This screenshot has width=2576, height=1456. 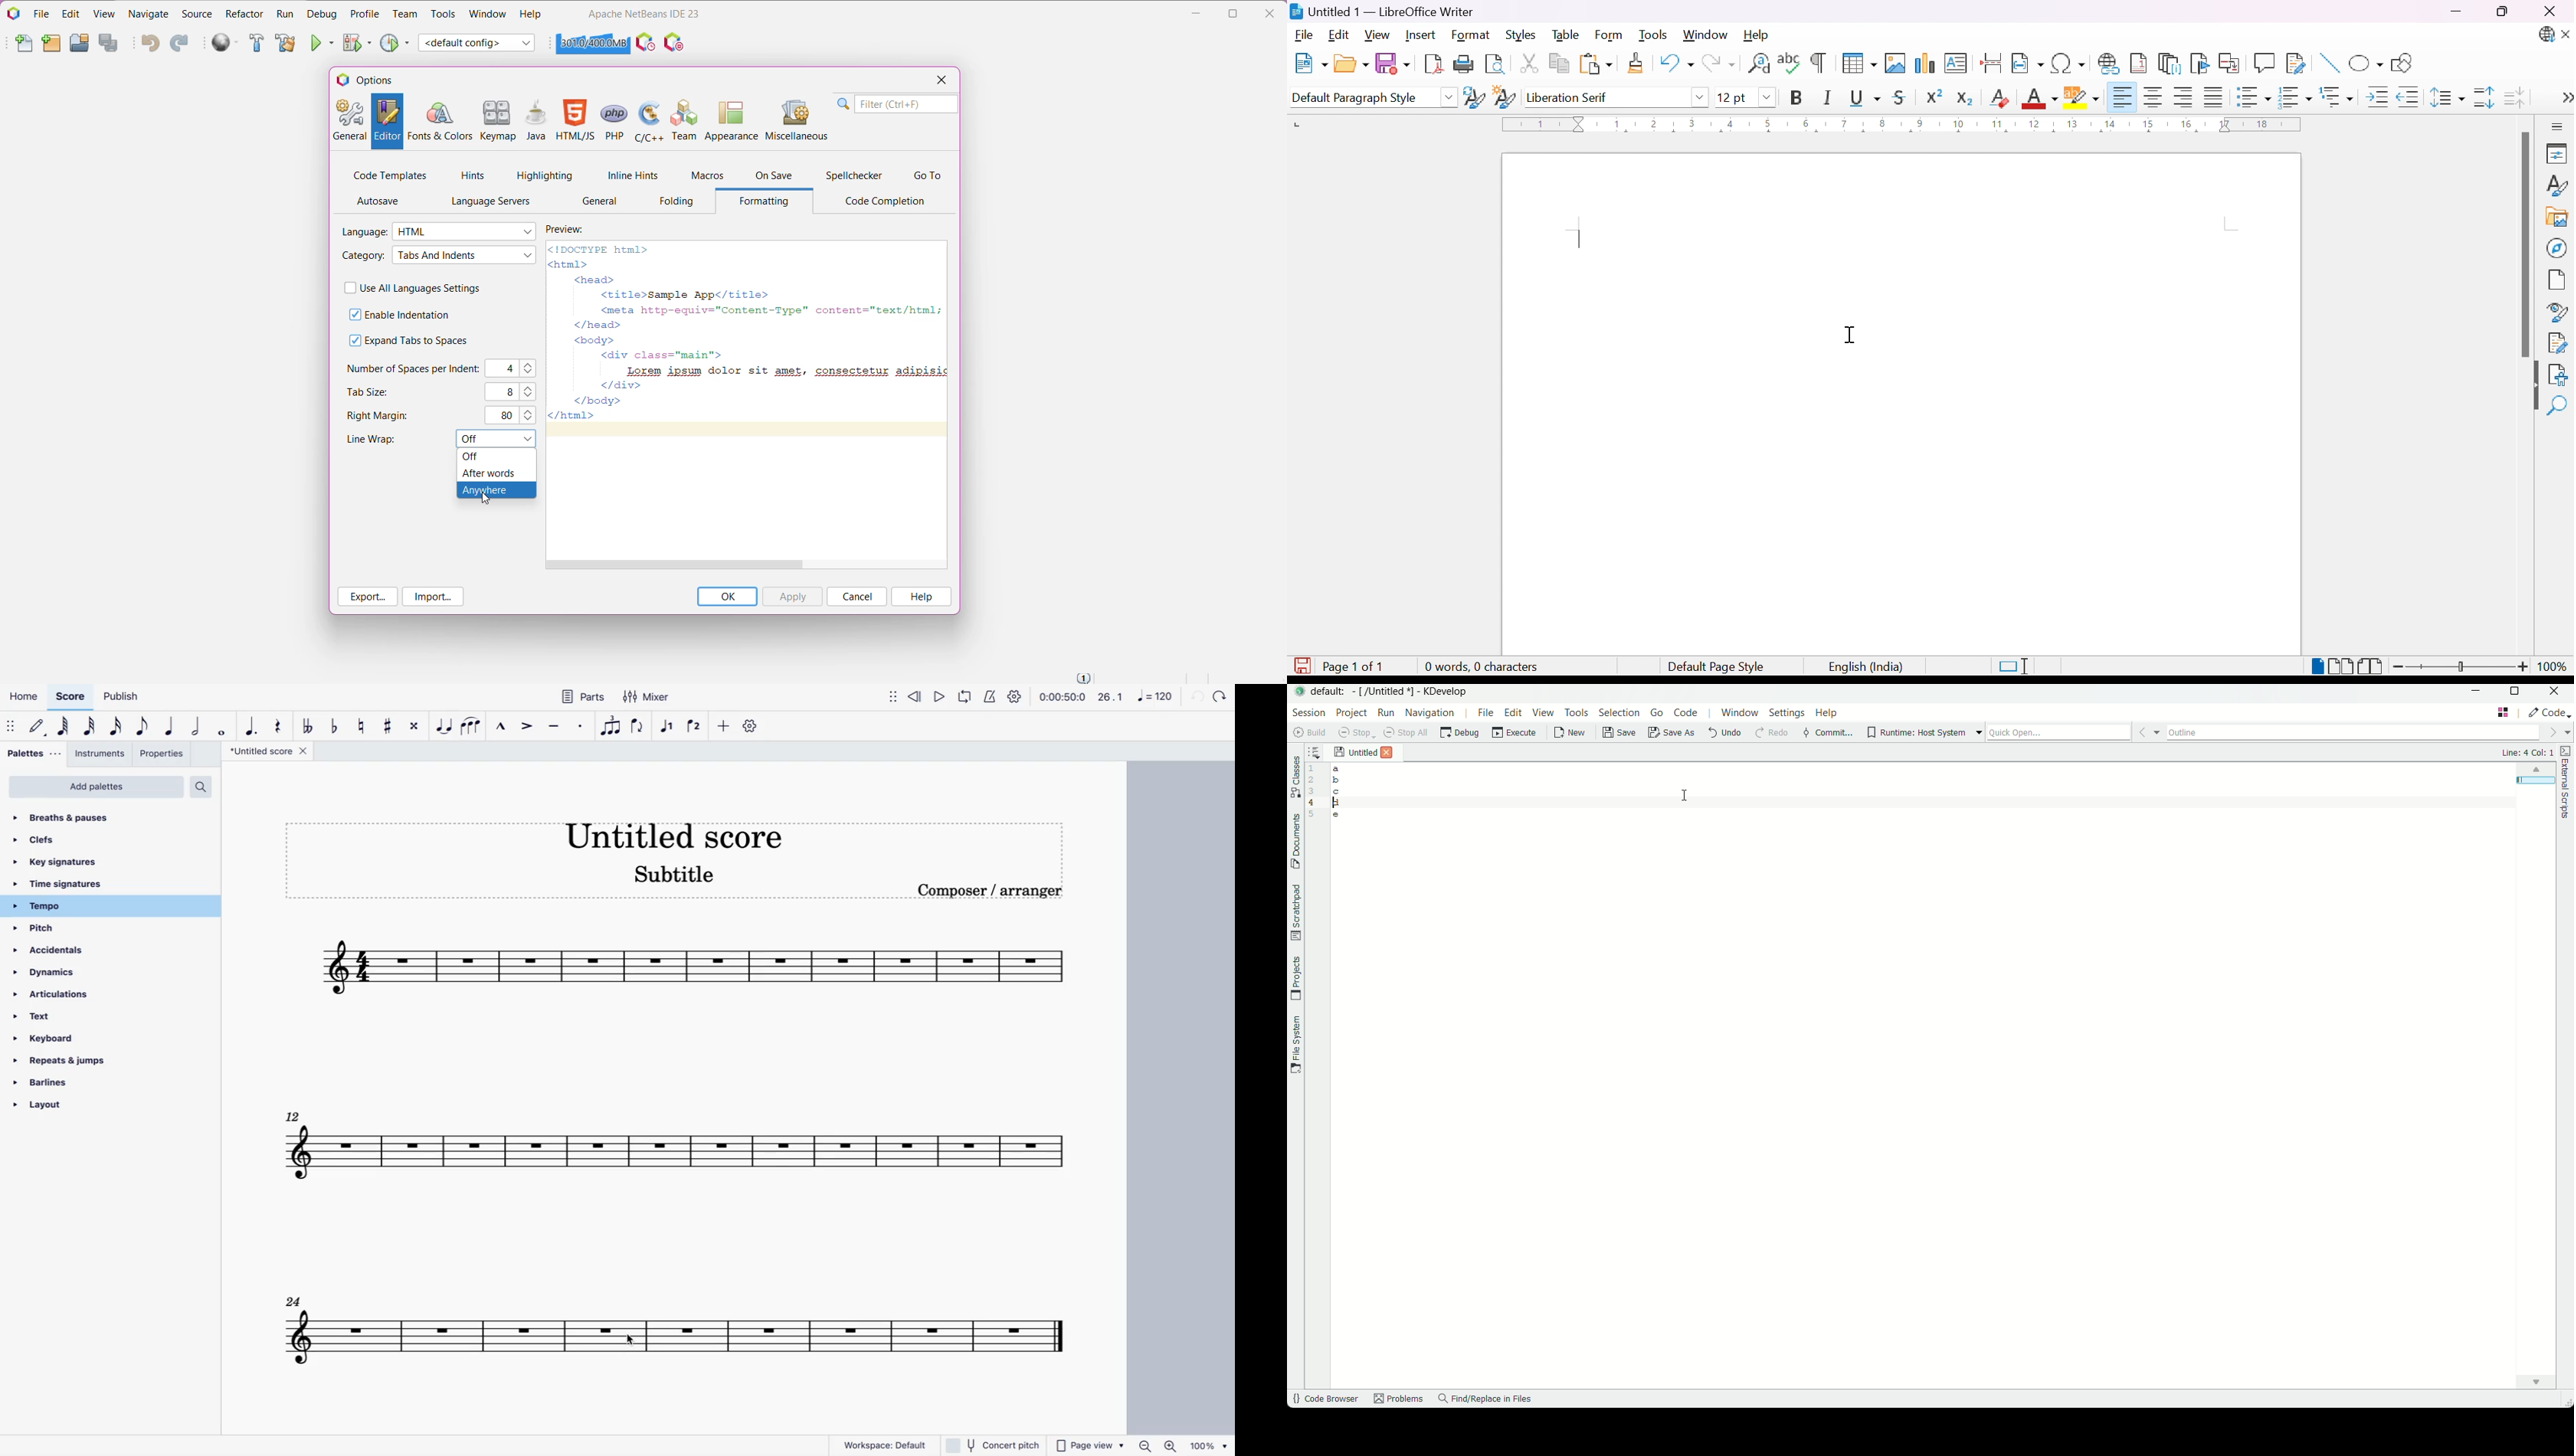 I want to click on edit layout, so click(x=2503, y=711).